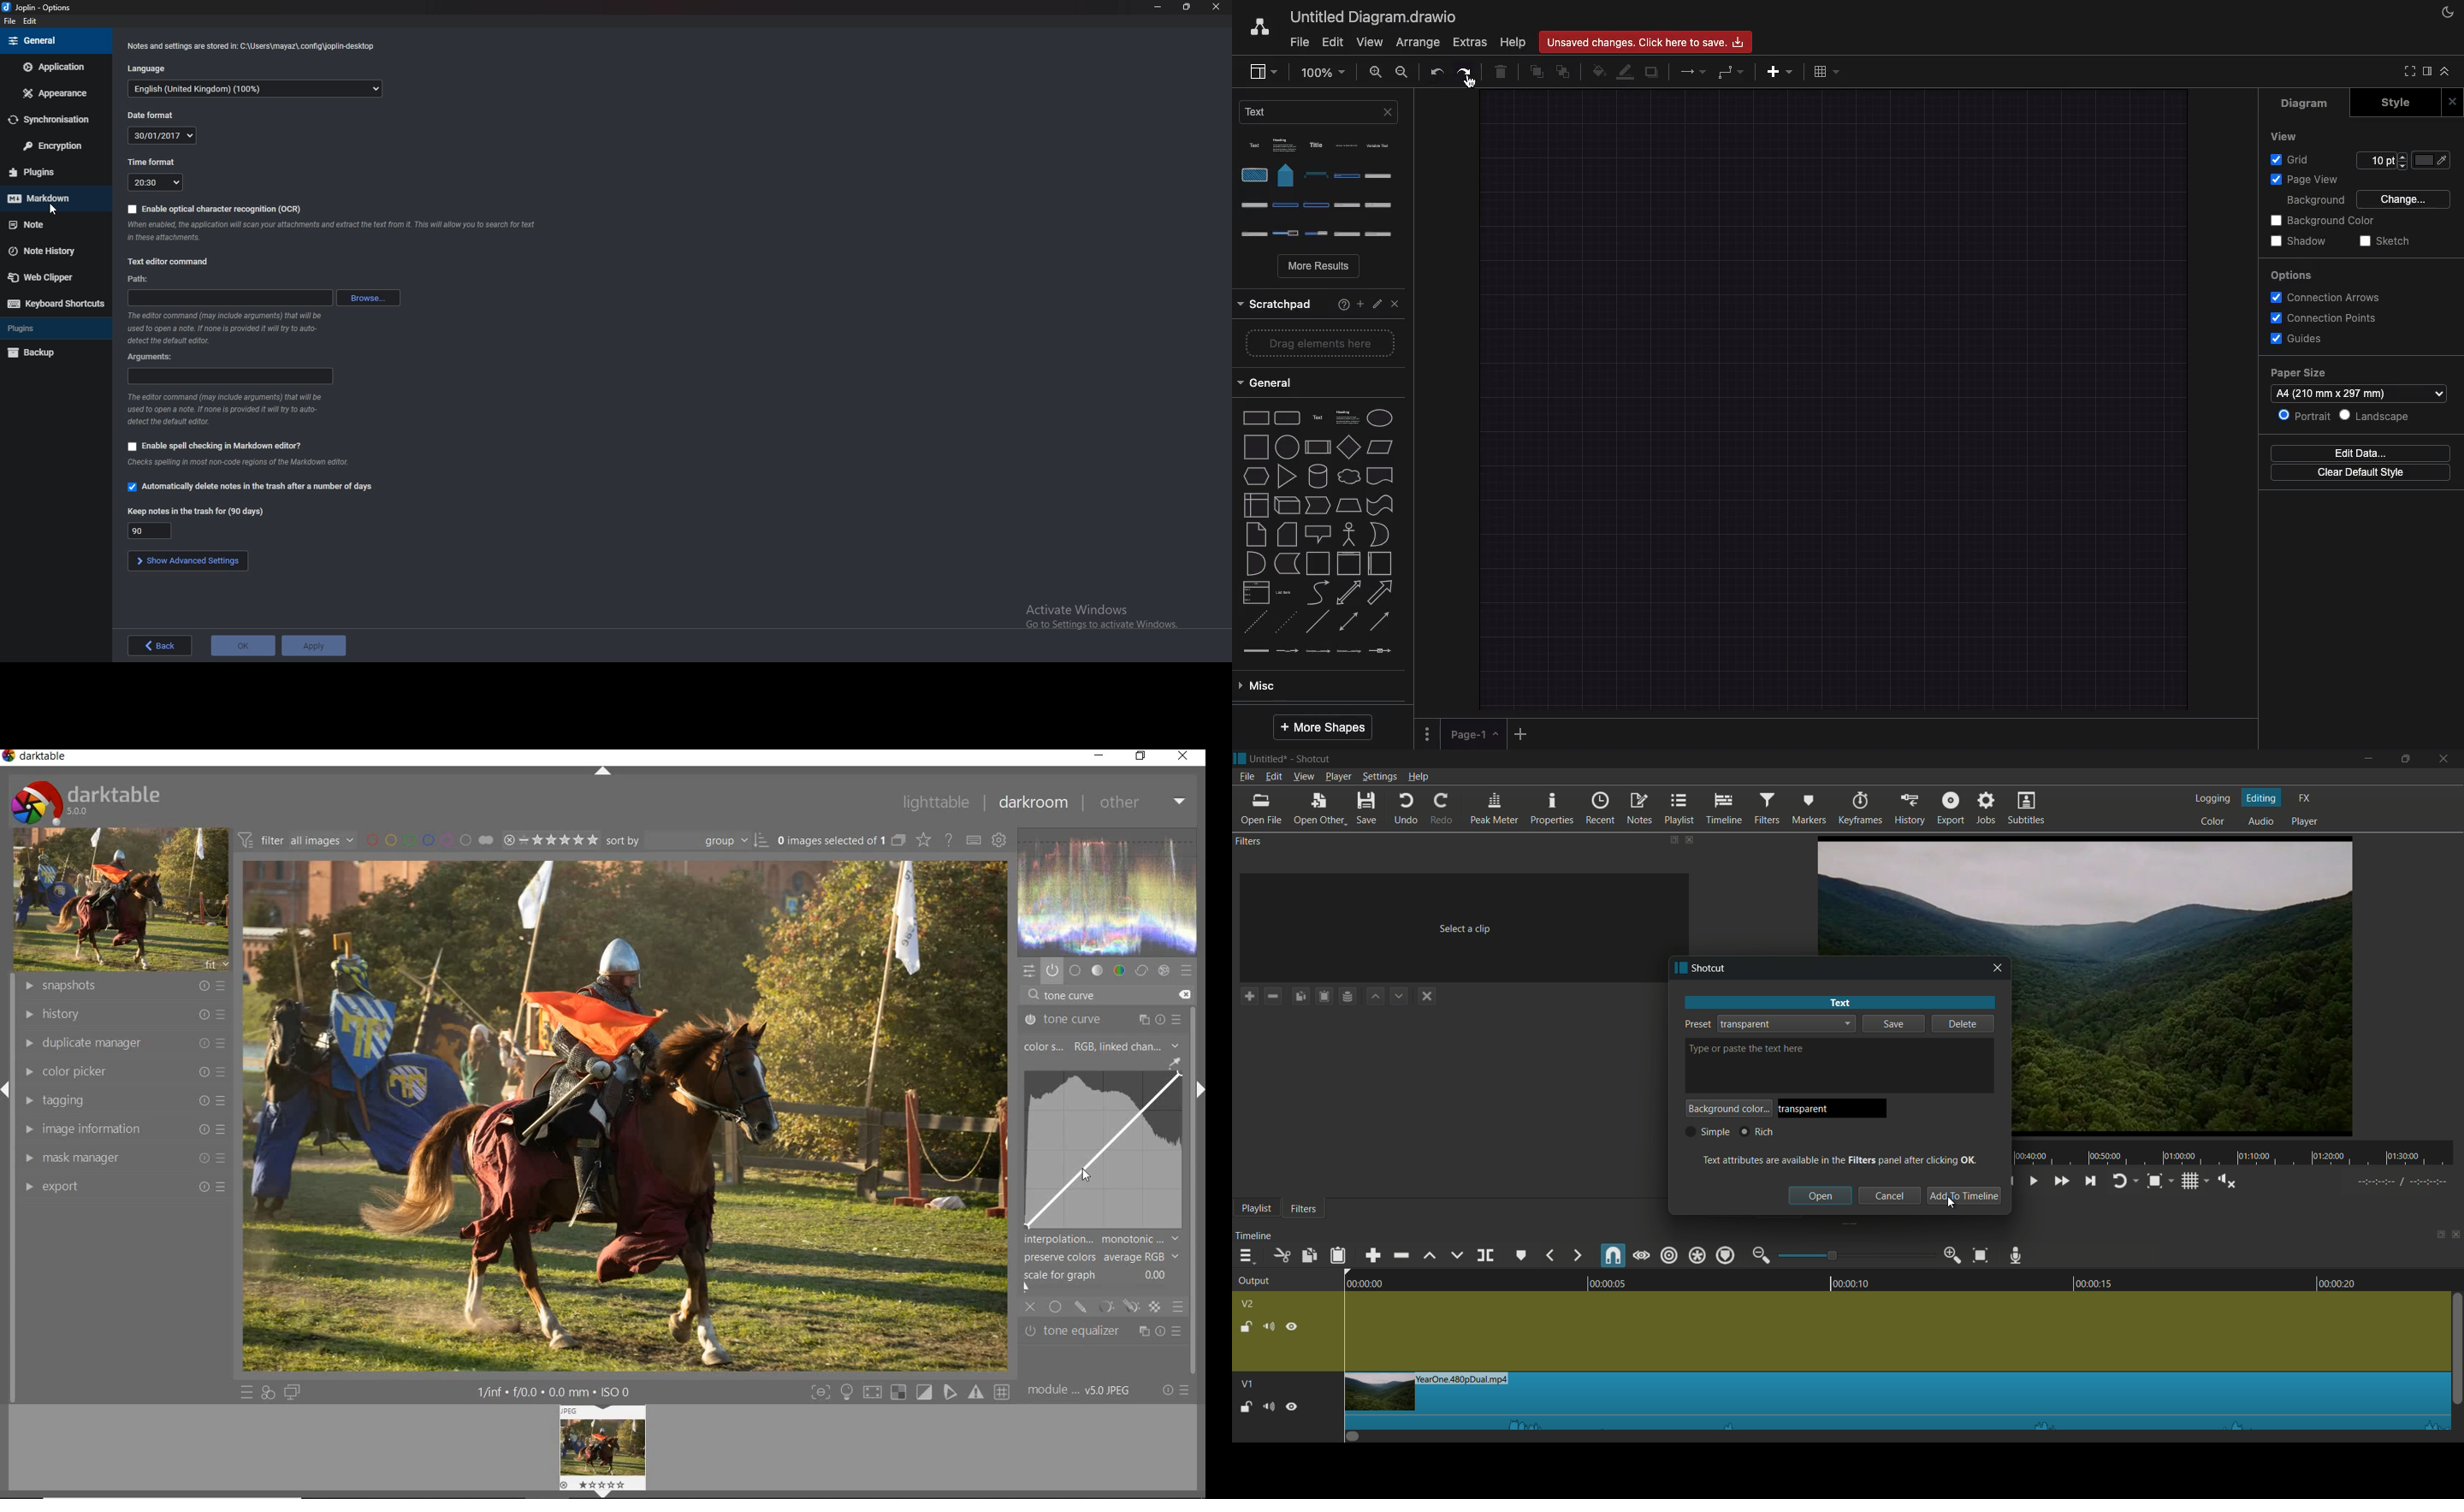  I want to click on Image preview, so click(605, 1449).